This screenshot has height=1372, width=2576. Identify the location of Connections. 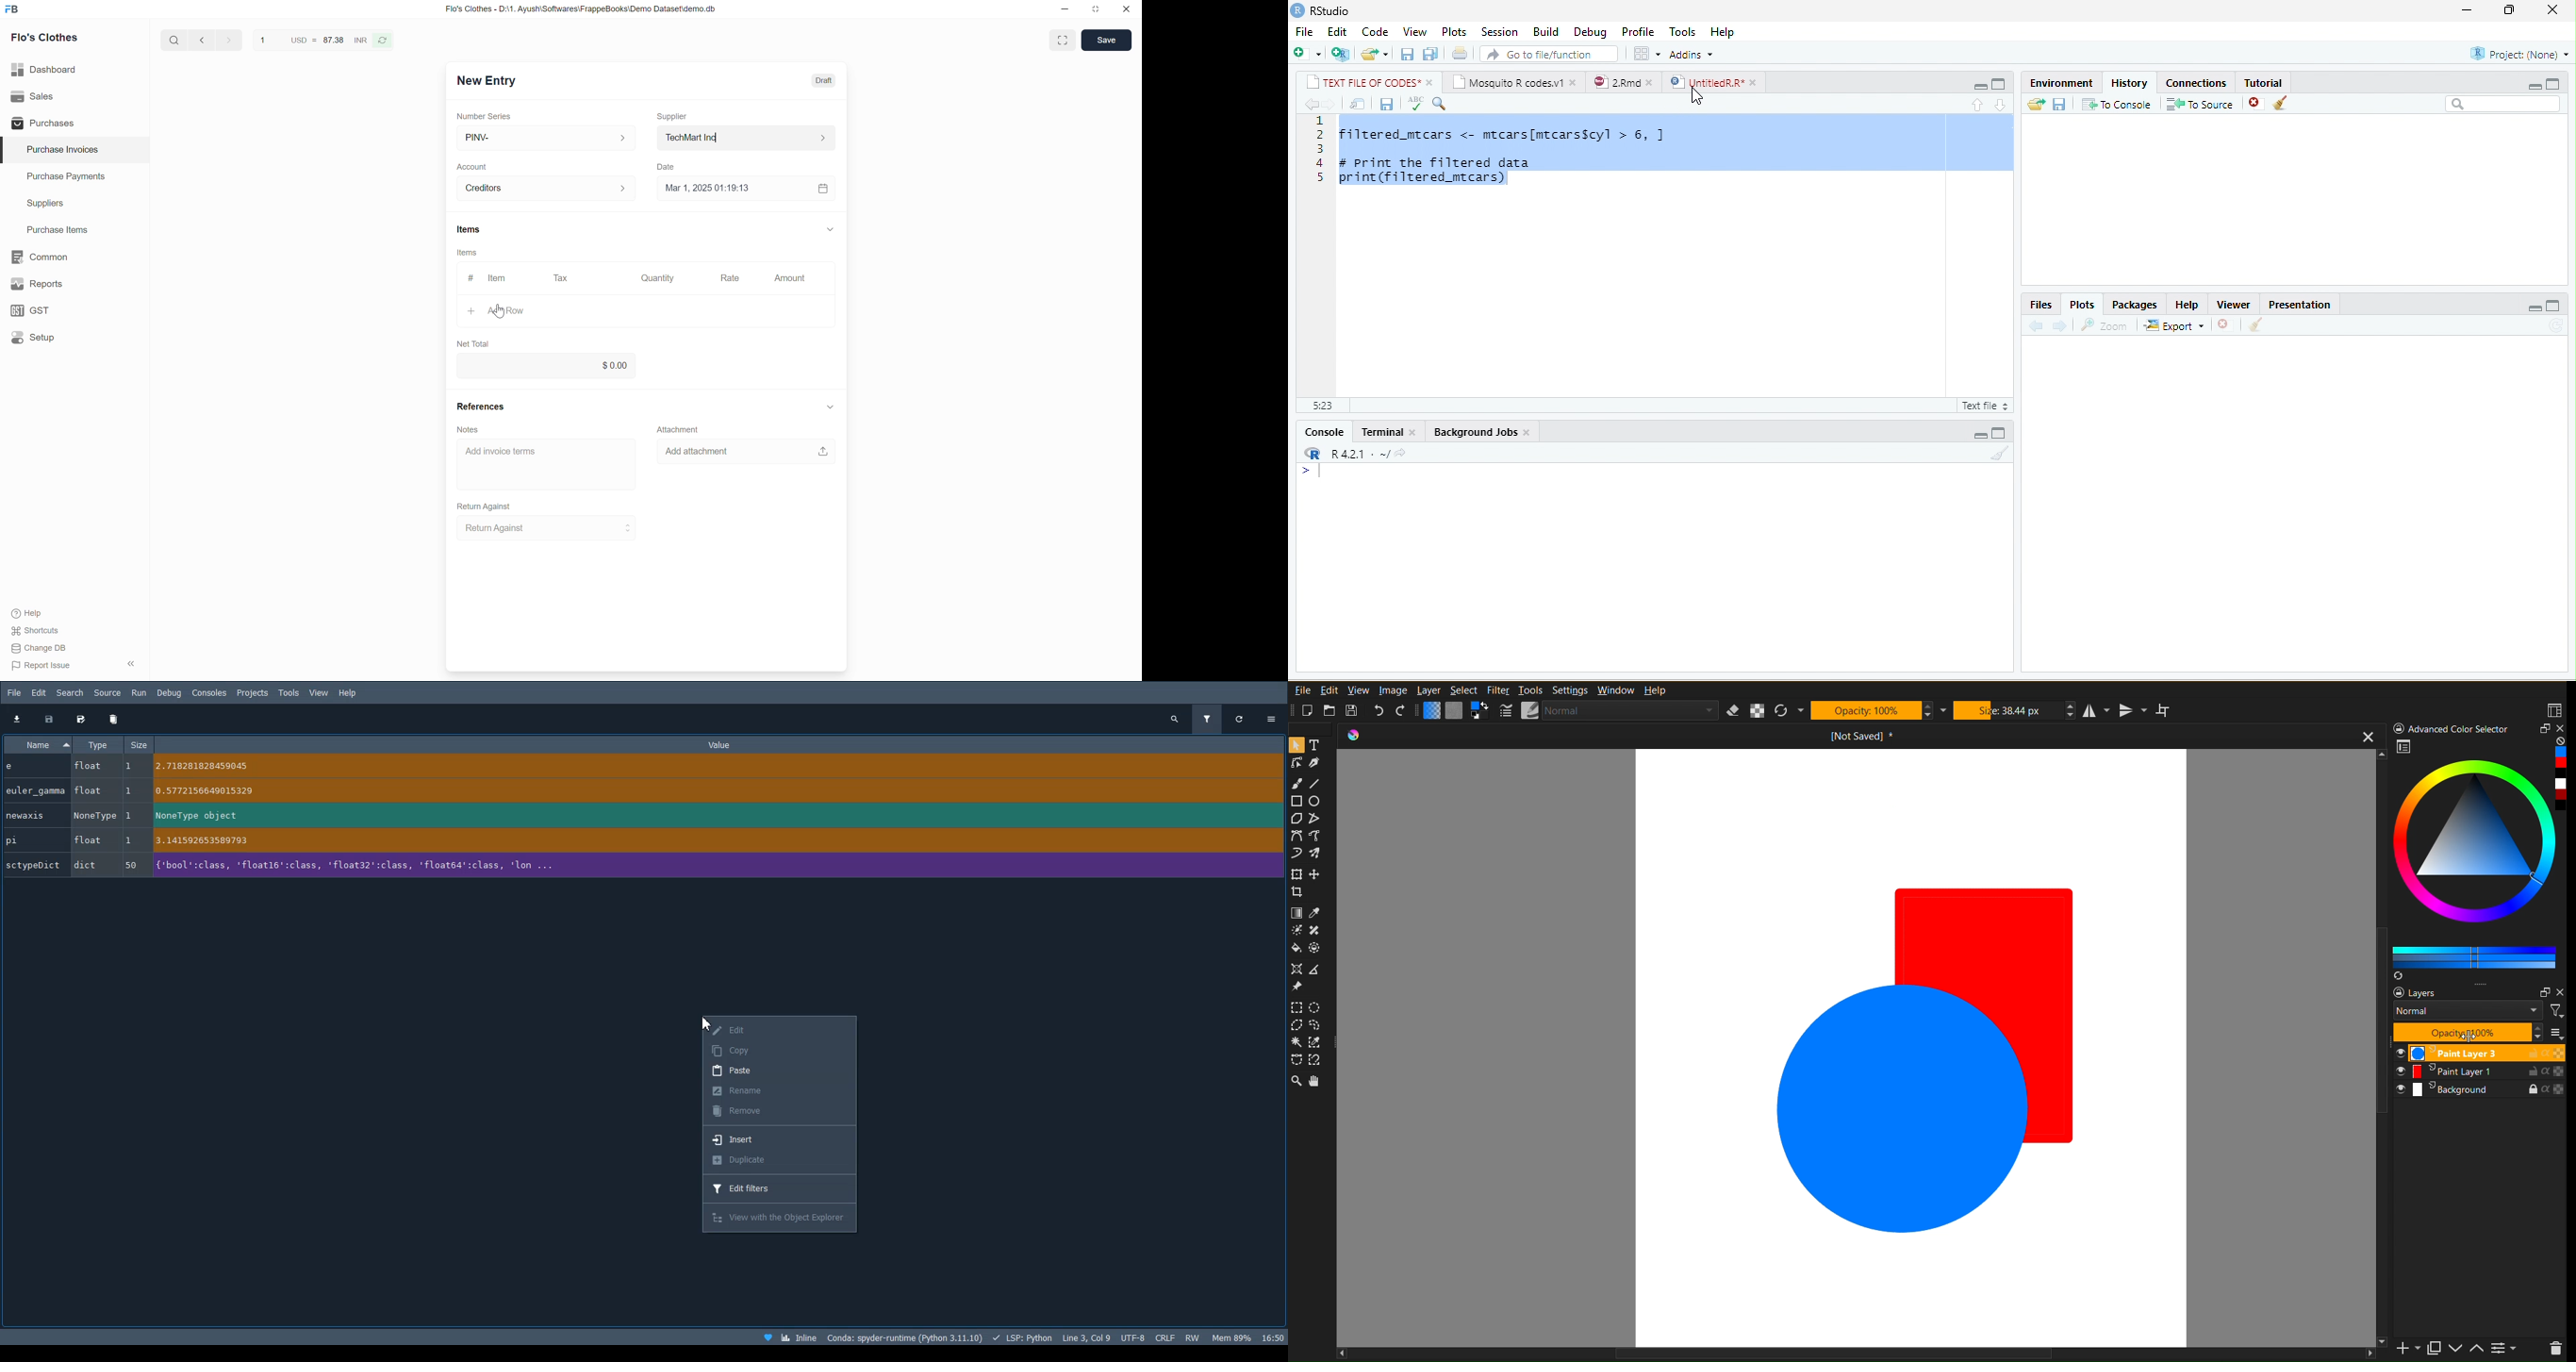
(2196, 83).